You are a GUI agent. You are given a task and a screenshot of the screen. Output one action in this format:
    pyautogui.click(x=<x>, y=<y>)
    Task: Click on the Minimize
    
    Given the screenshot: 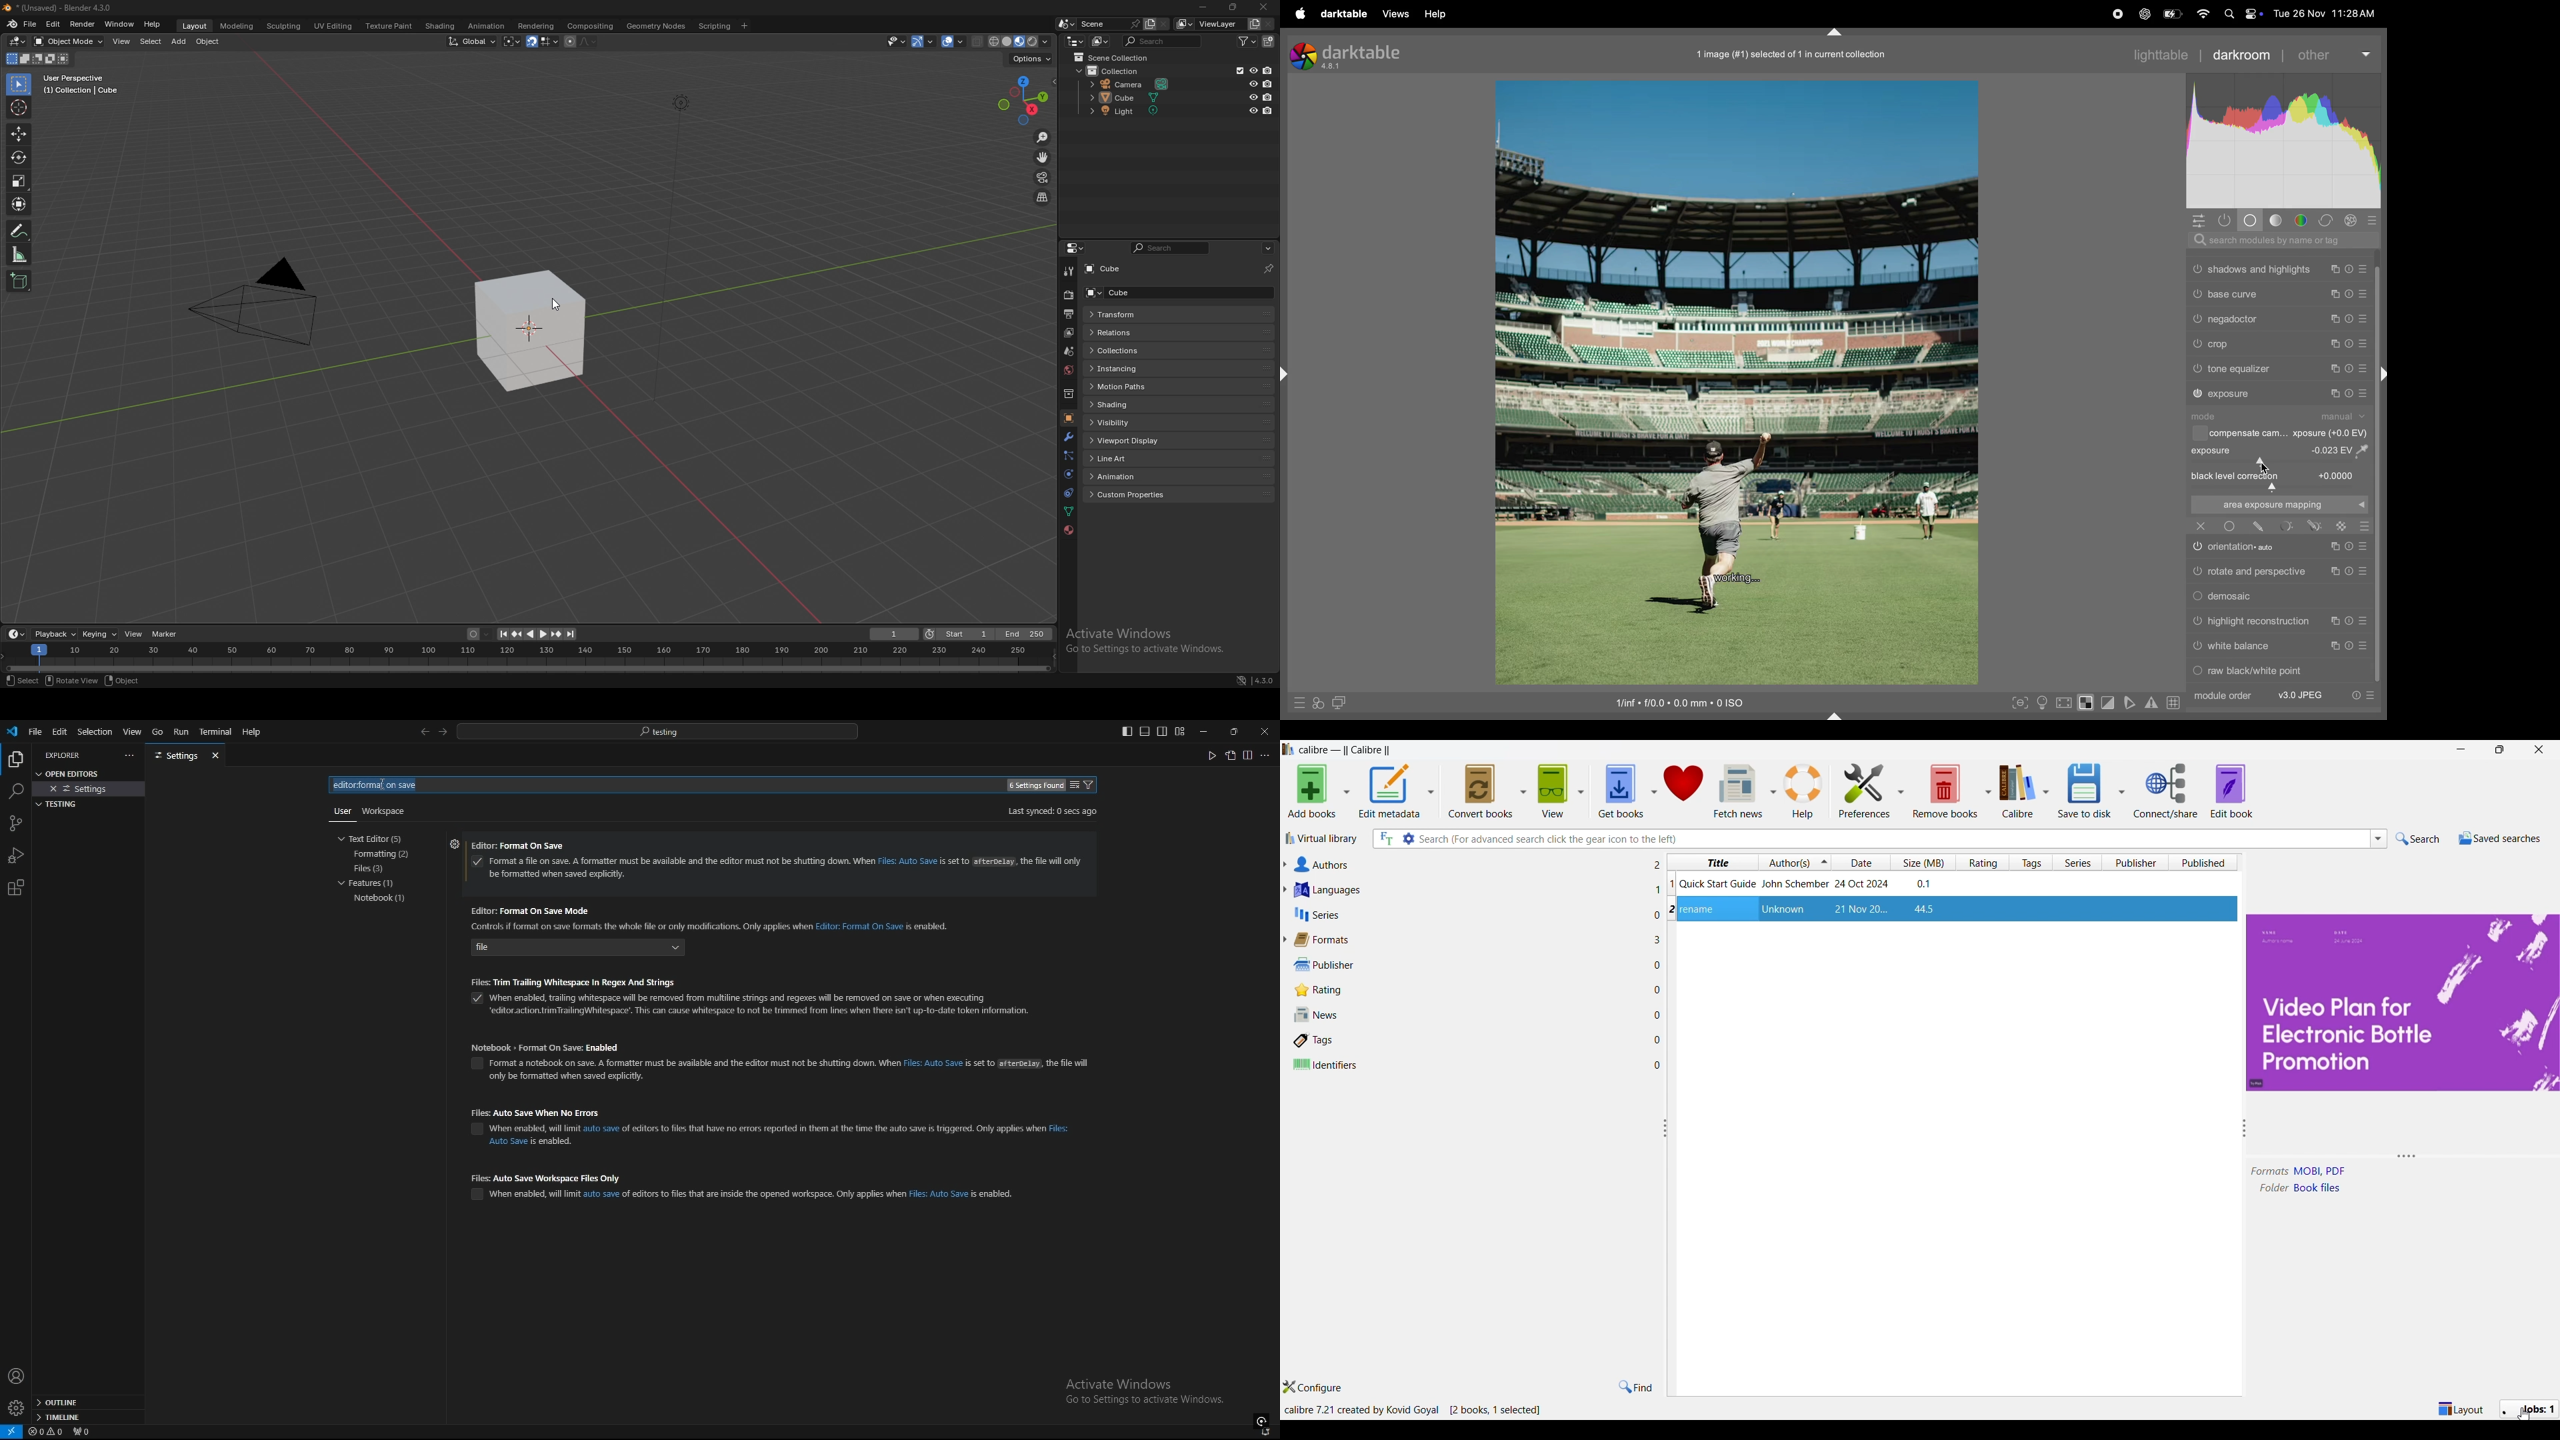 What is the action you would take?
    pyautogui.click(x=2461, y=749)
    